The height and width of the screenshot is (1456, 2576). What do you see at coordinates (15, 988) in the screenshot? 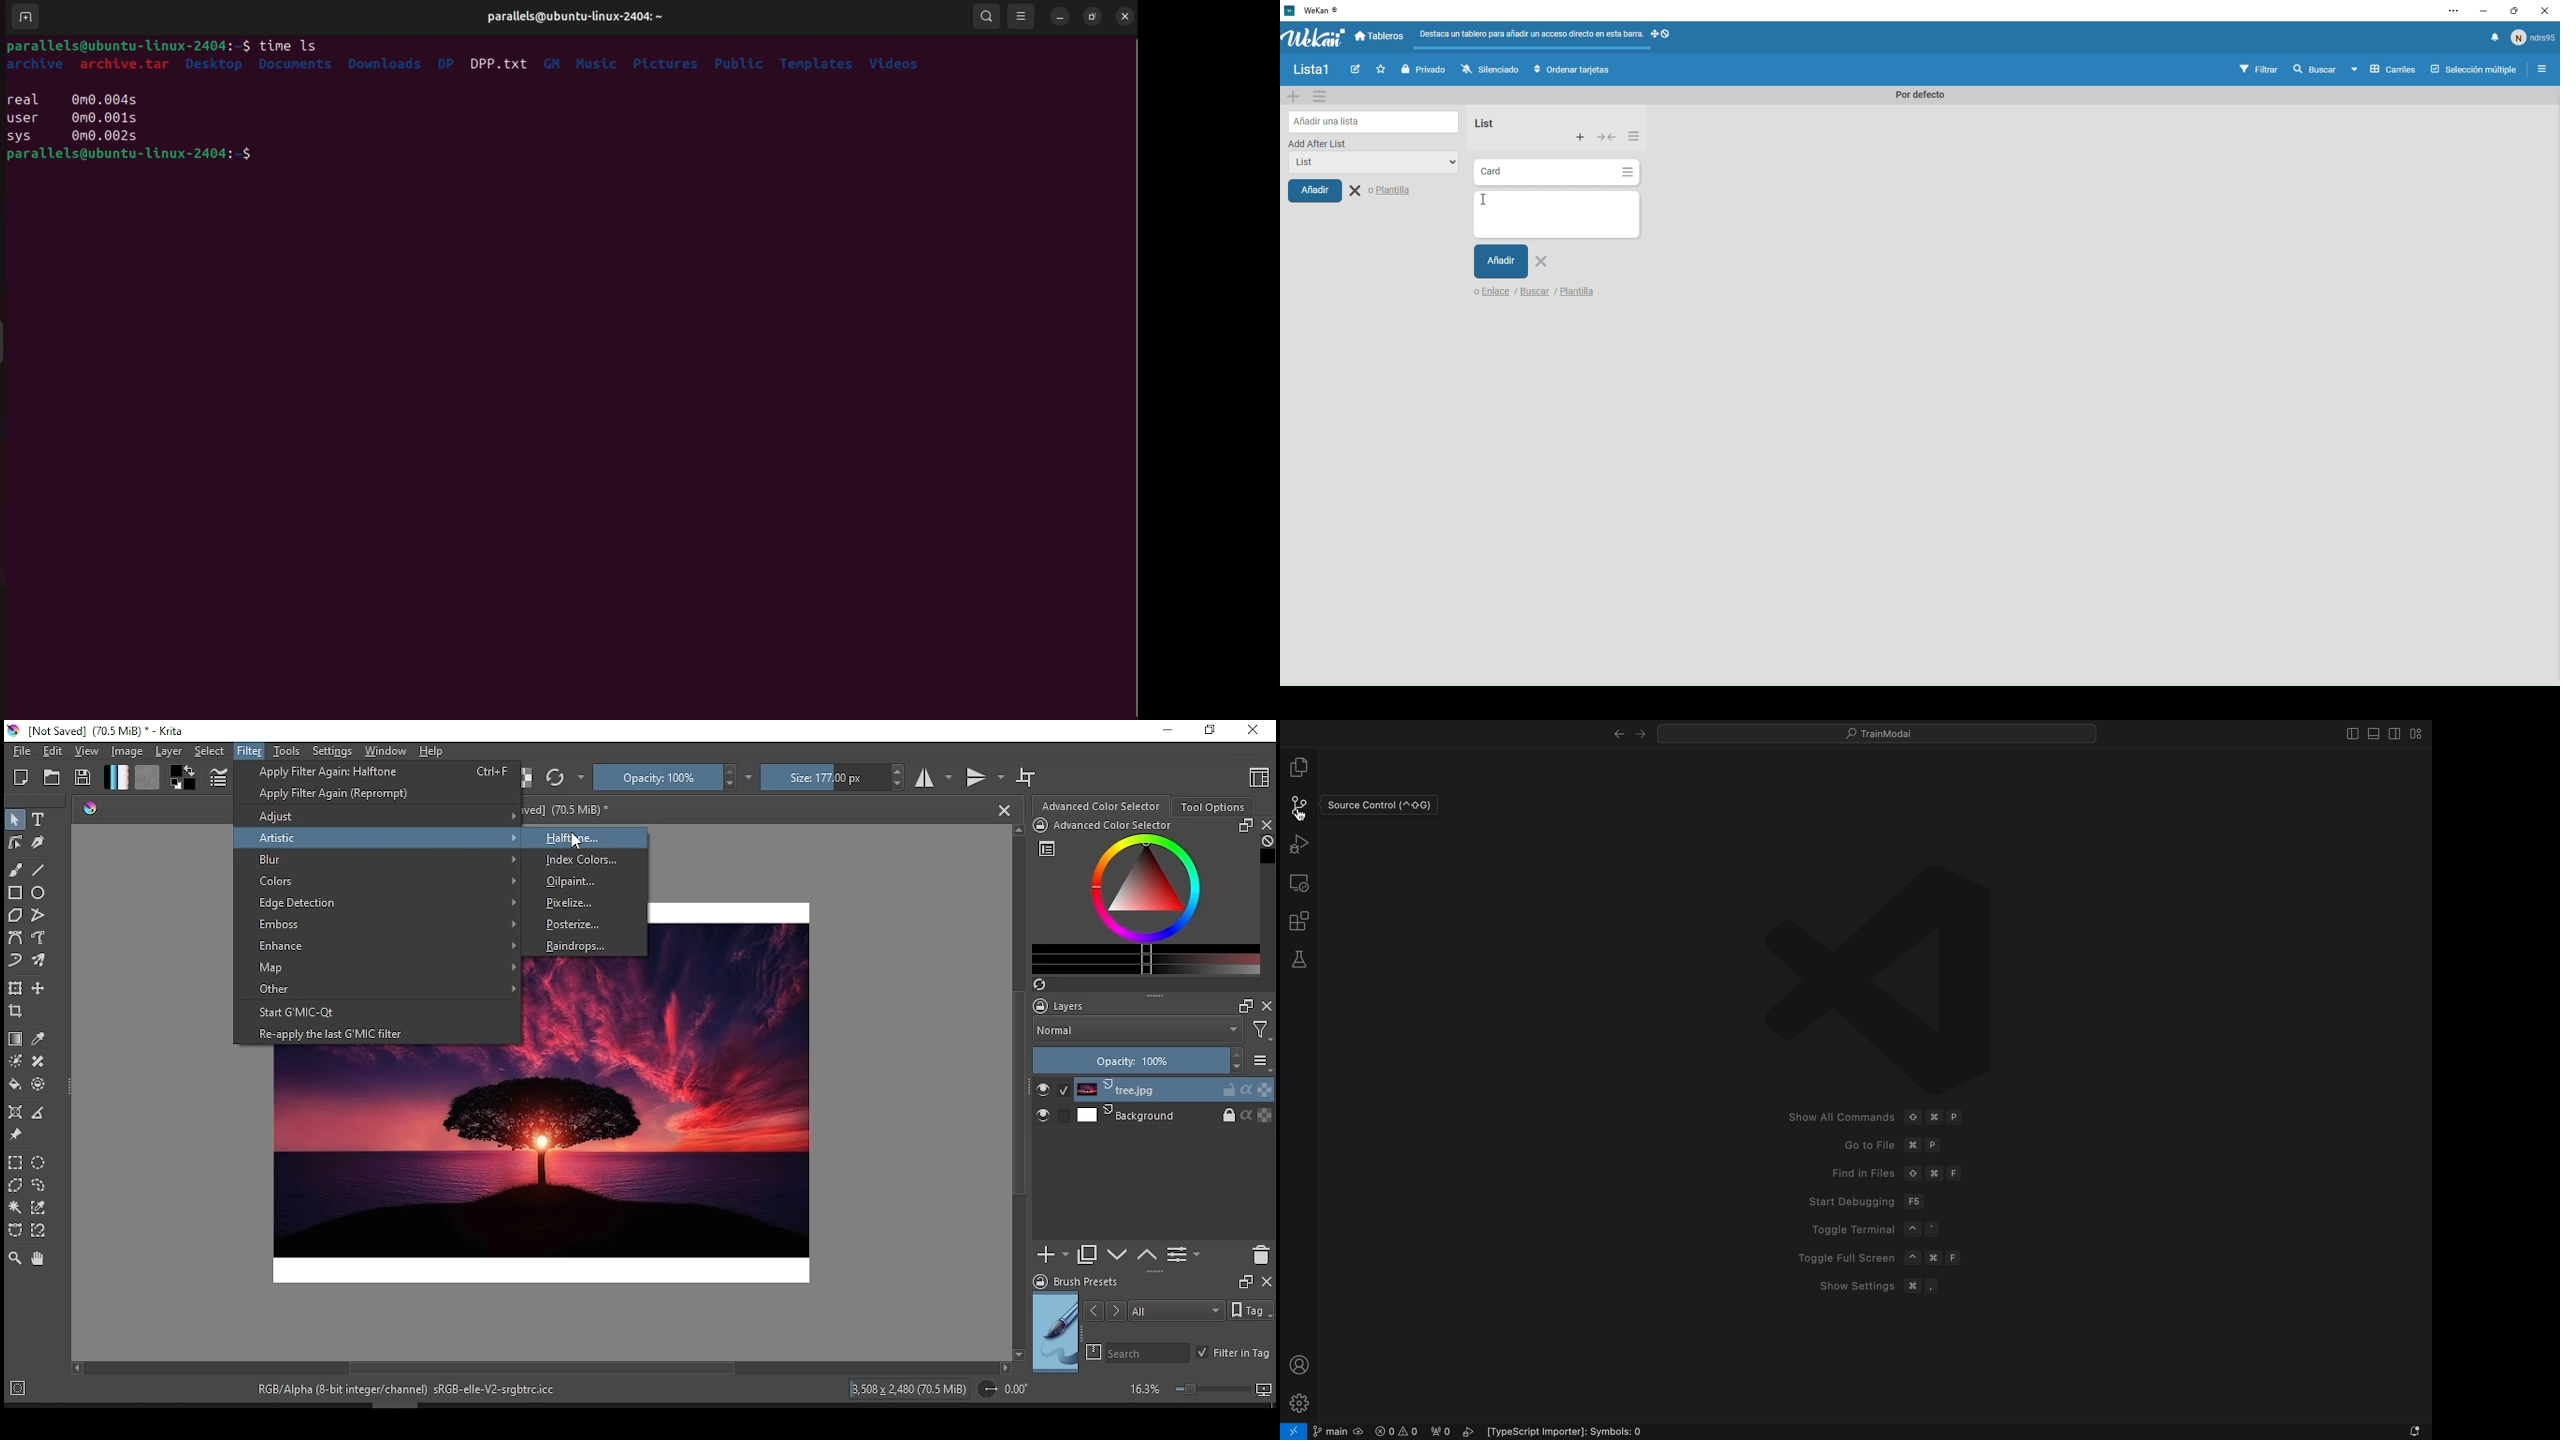
I see `transform or move a layer` at bounding box center [15, 988].